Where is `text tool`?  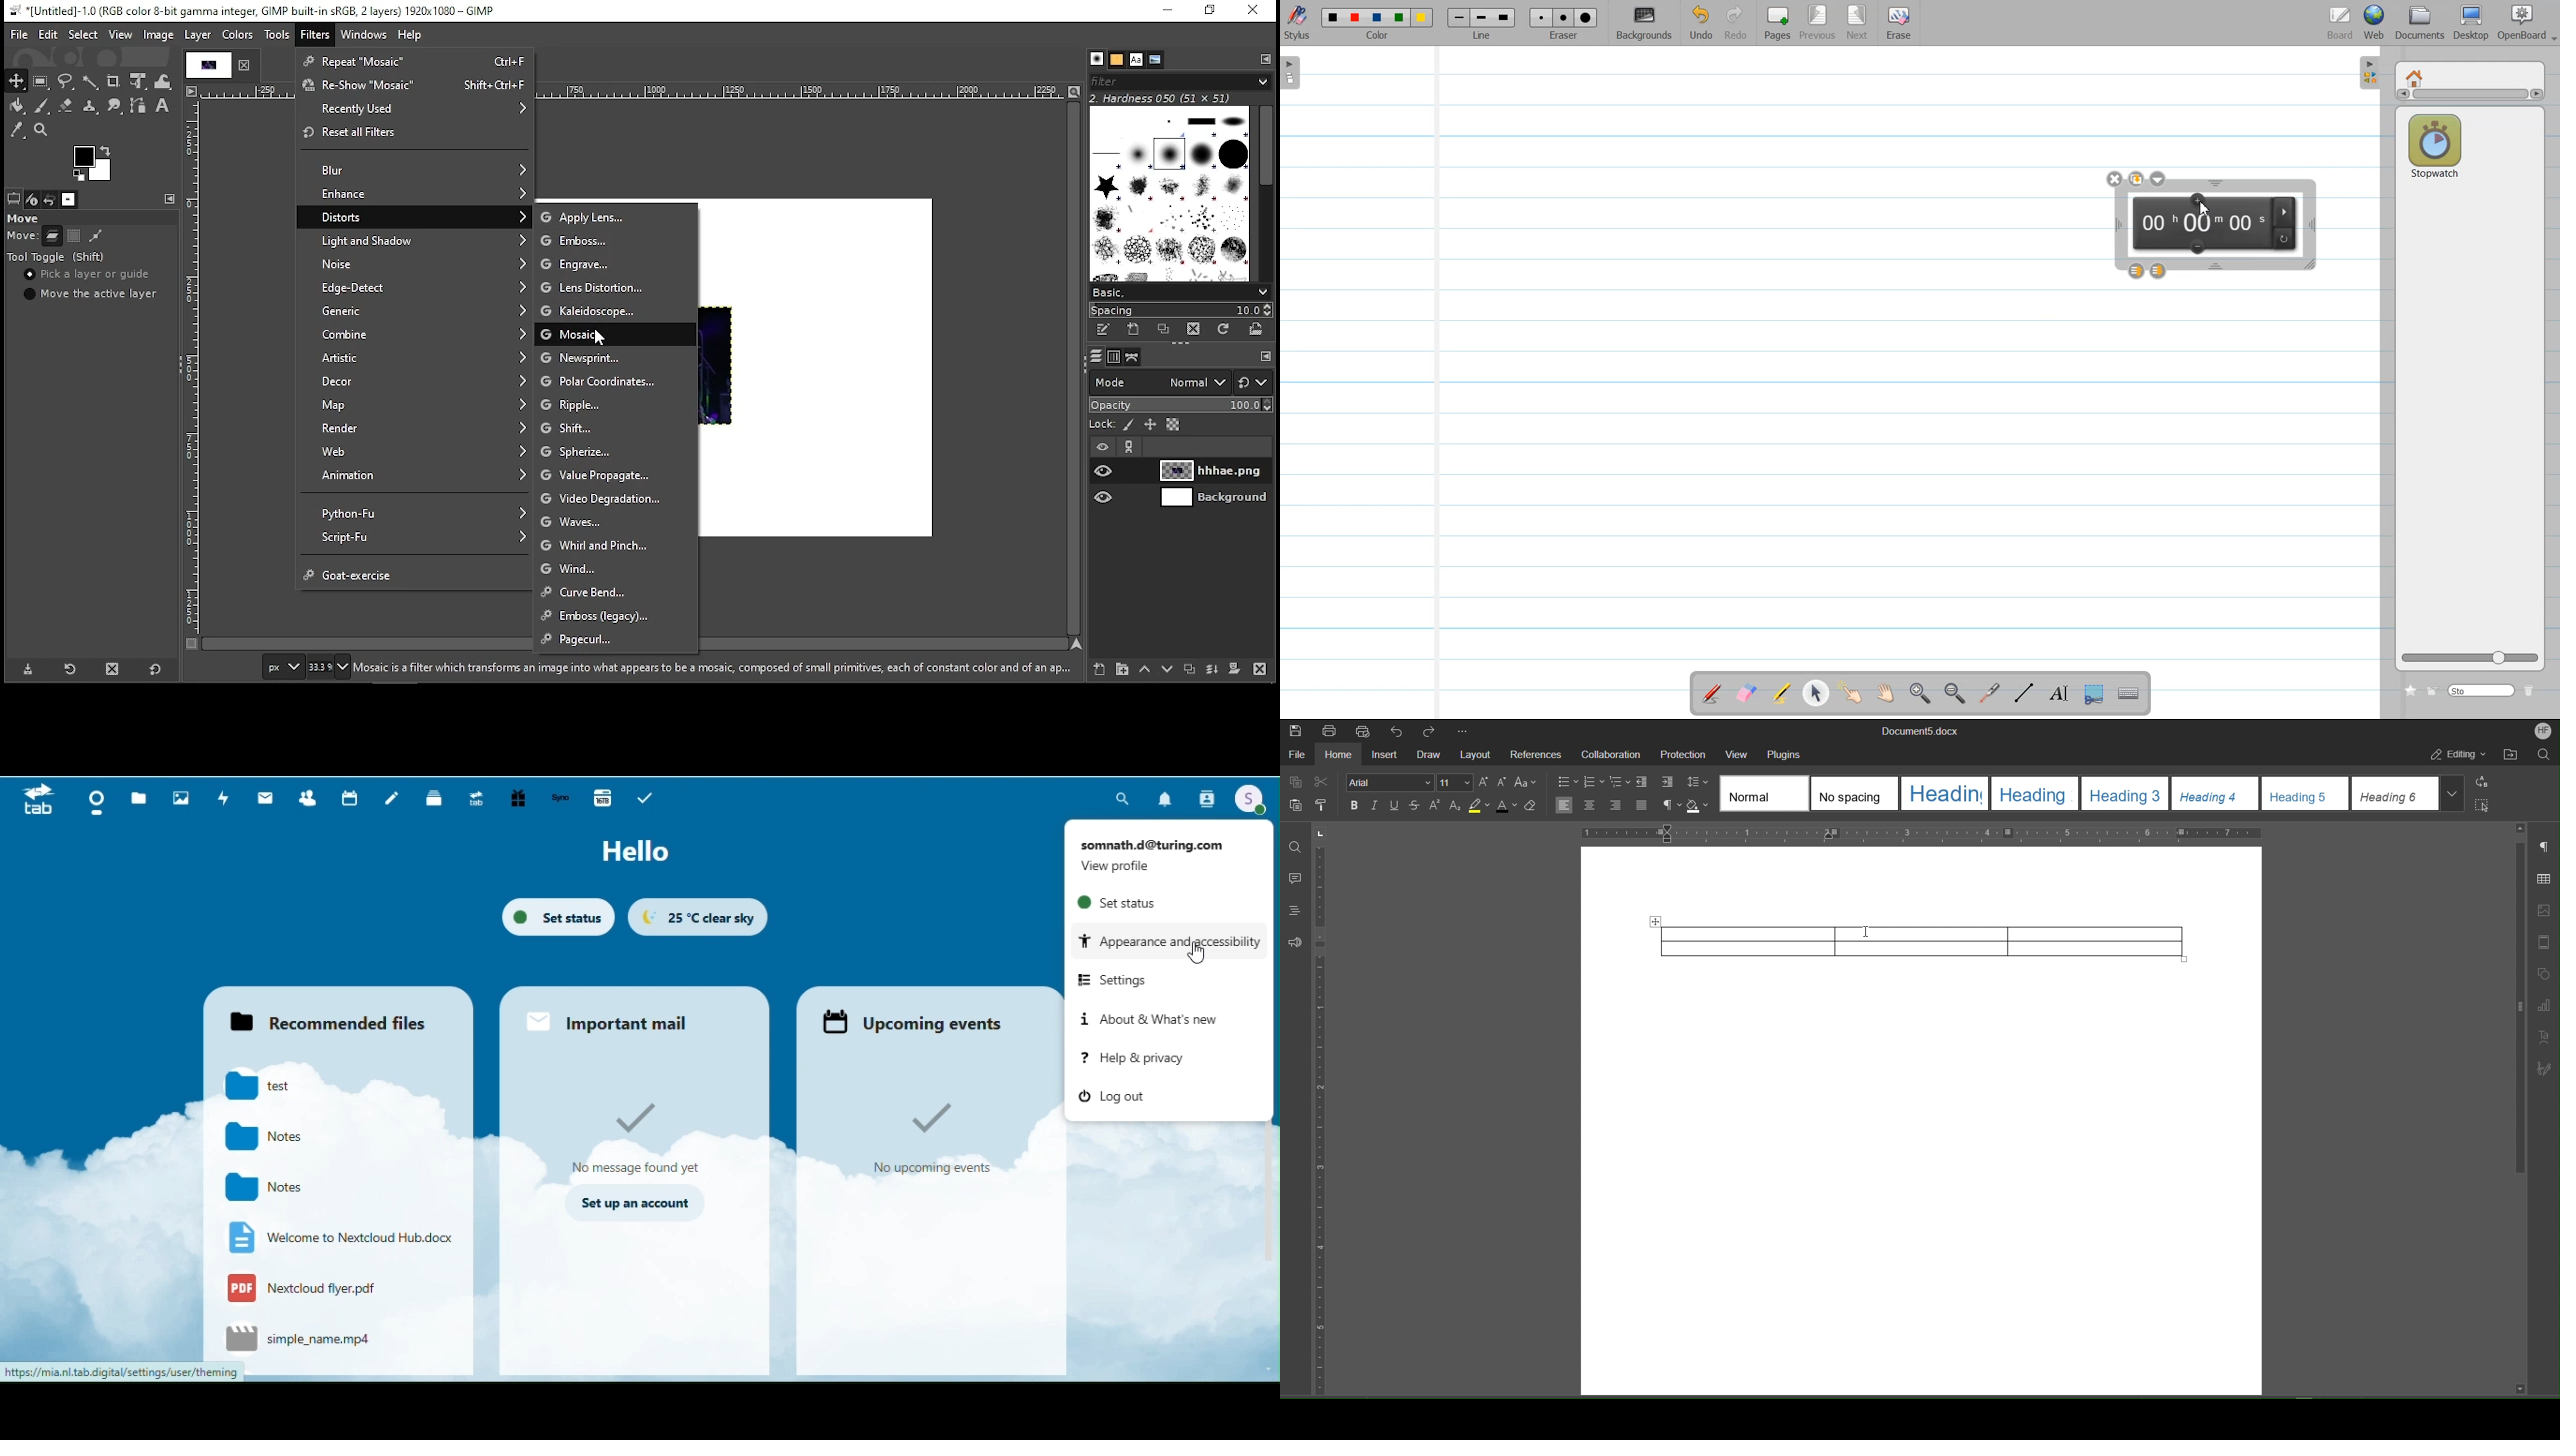
text tool is located at coordinates (164, 109).